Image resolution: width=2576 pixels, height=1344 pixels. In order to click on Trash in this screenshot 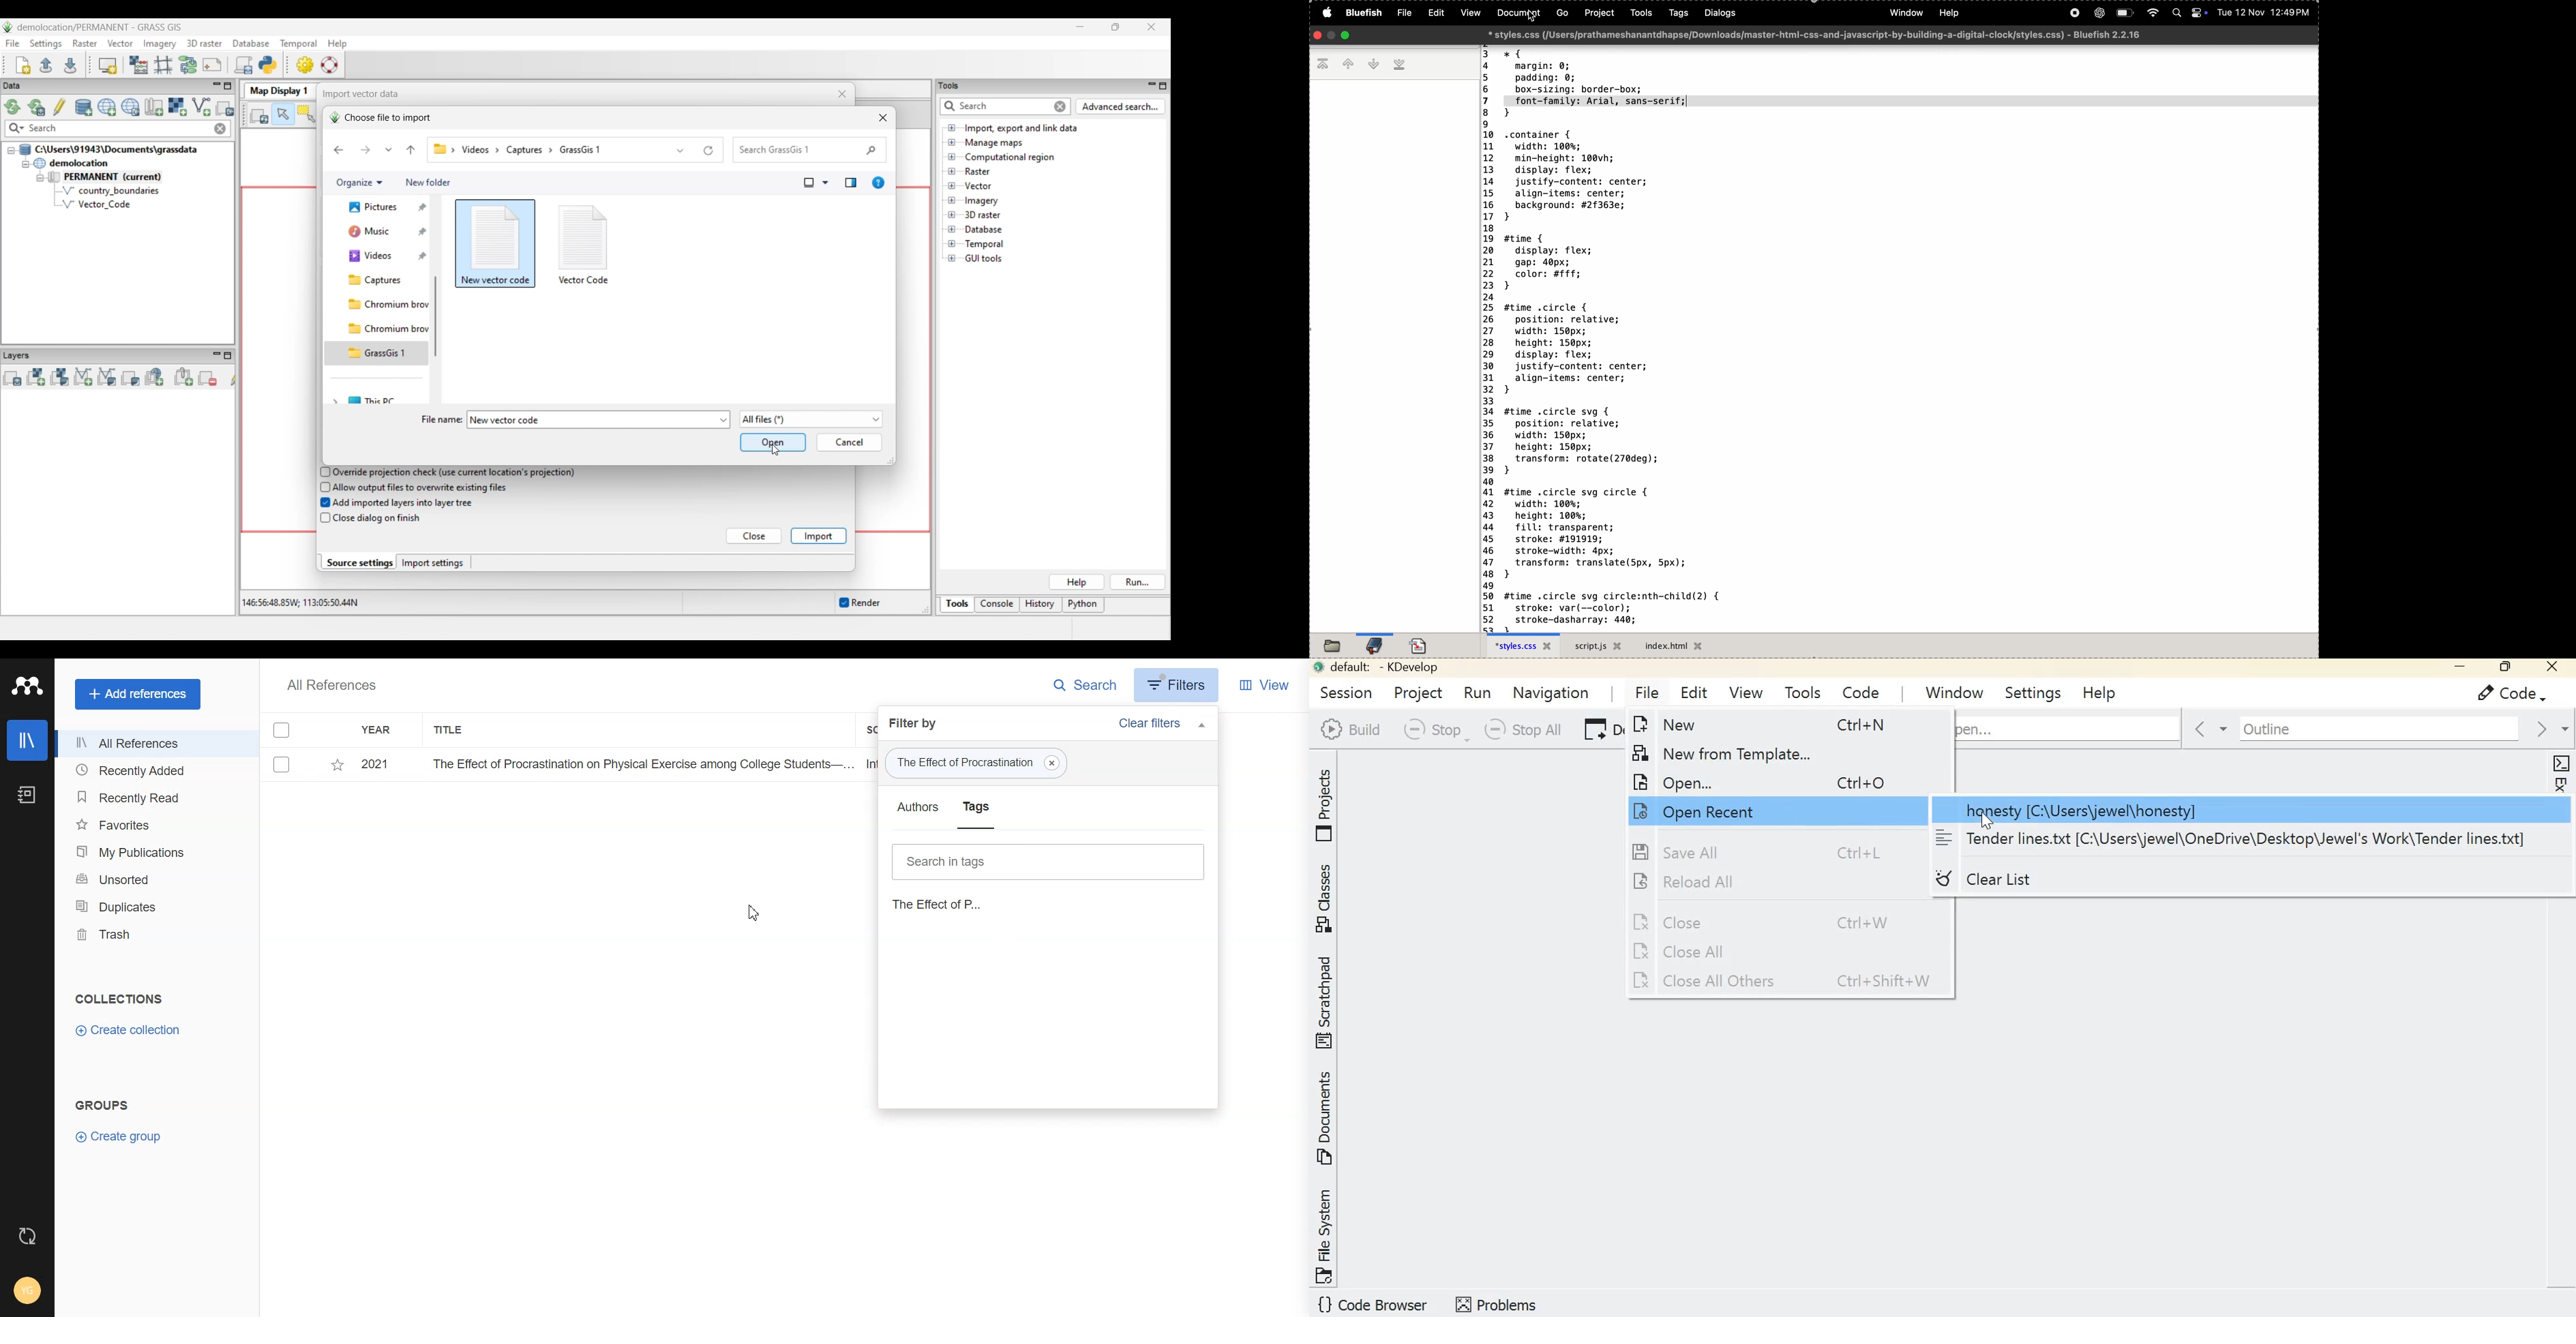, I will do `click(146, 937)`.